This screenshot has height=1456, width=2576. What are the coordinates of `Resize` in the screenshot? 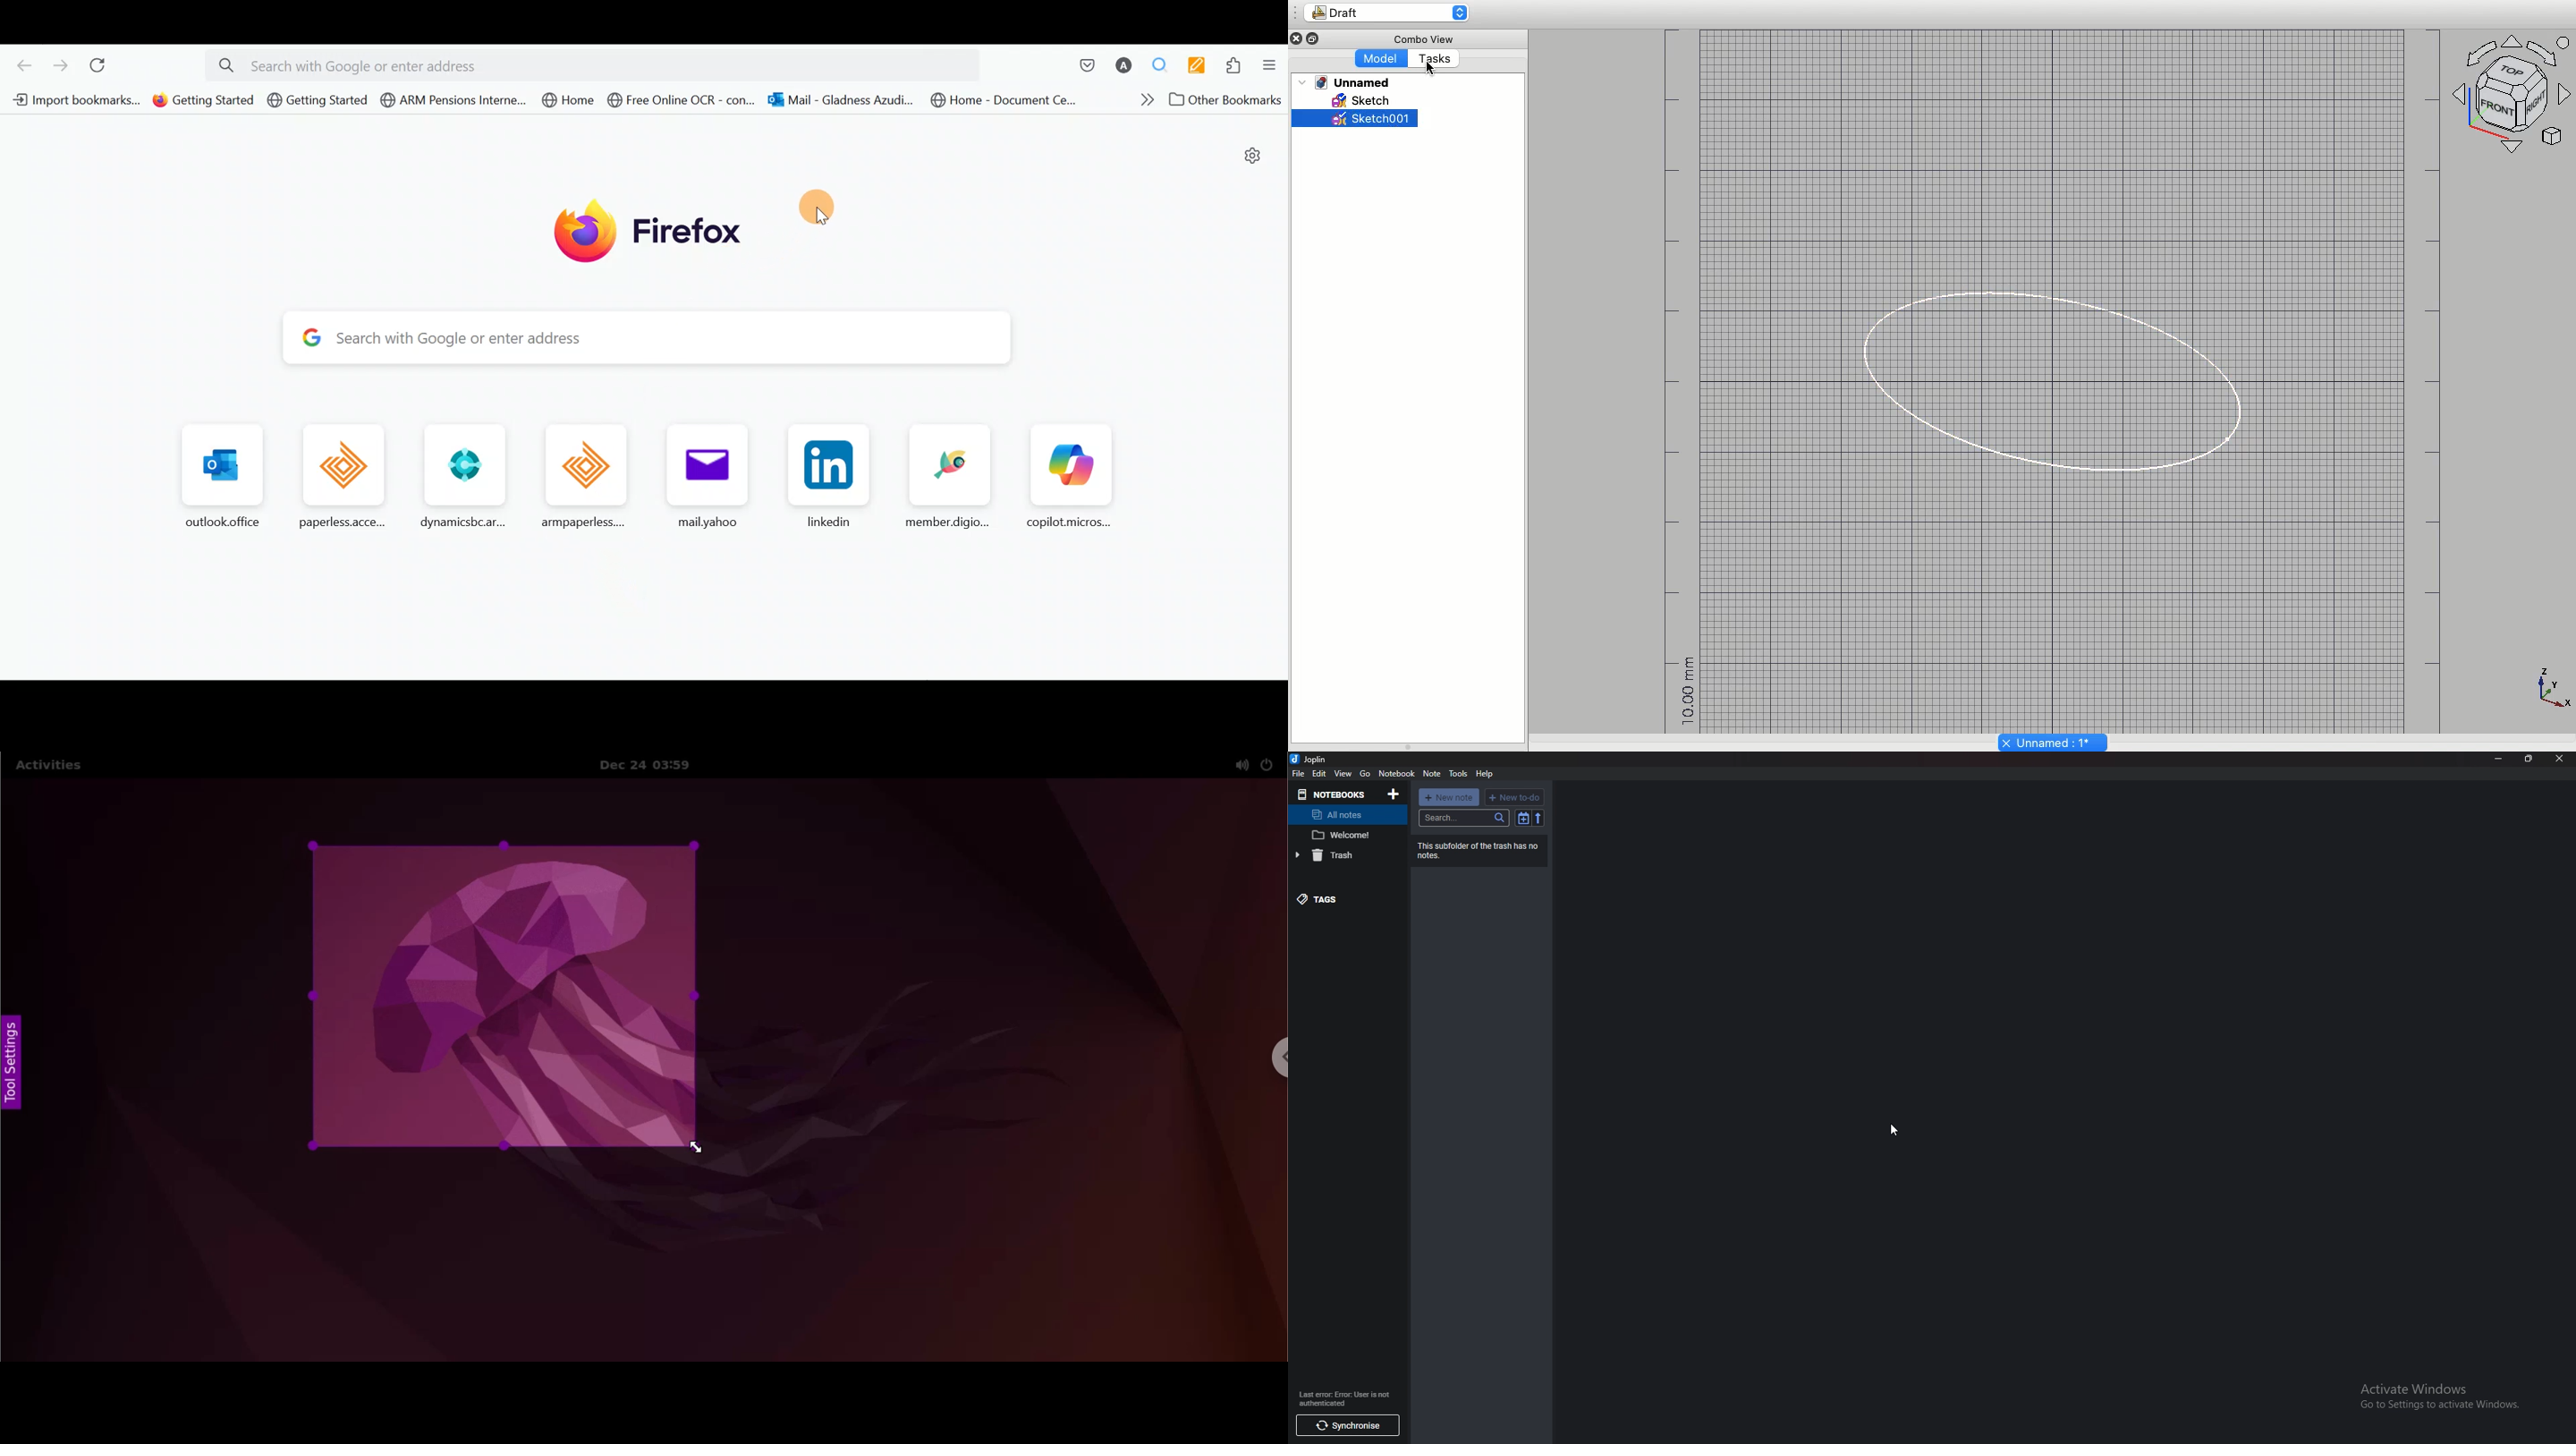 It's located at (2530, 758).